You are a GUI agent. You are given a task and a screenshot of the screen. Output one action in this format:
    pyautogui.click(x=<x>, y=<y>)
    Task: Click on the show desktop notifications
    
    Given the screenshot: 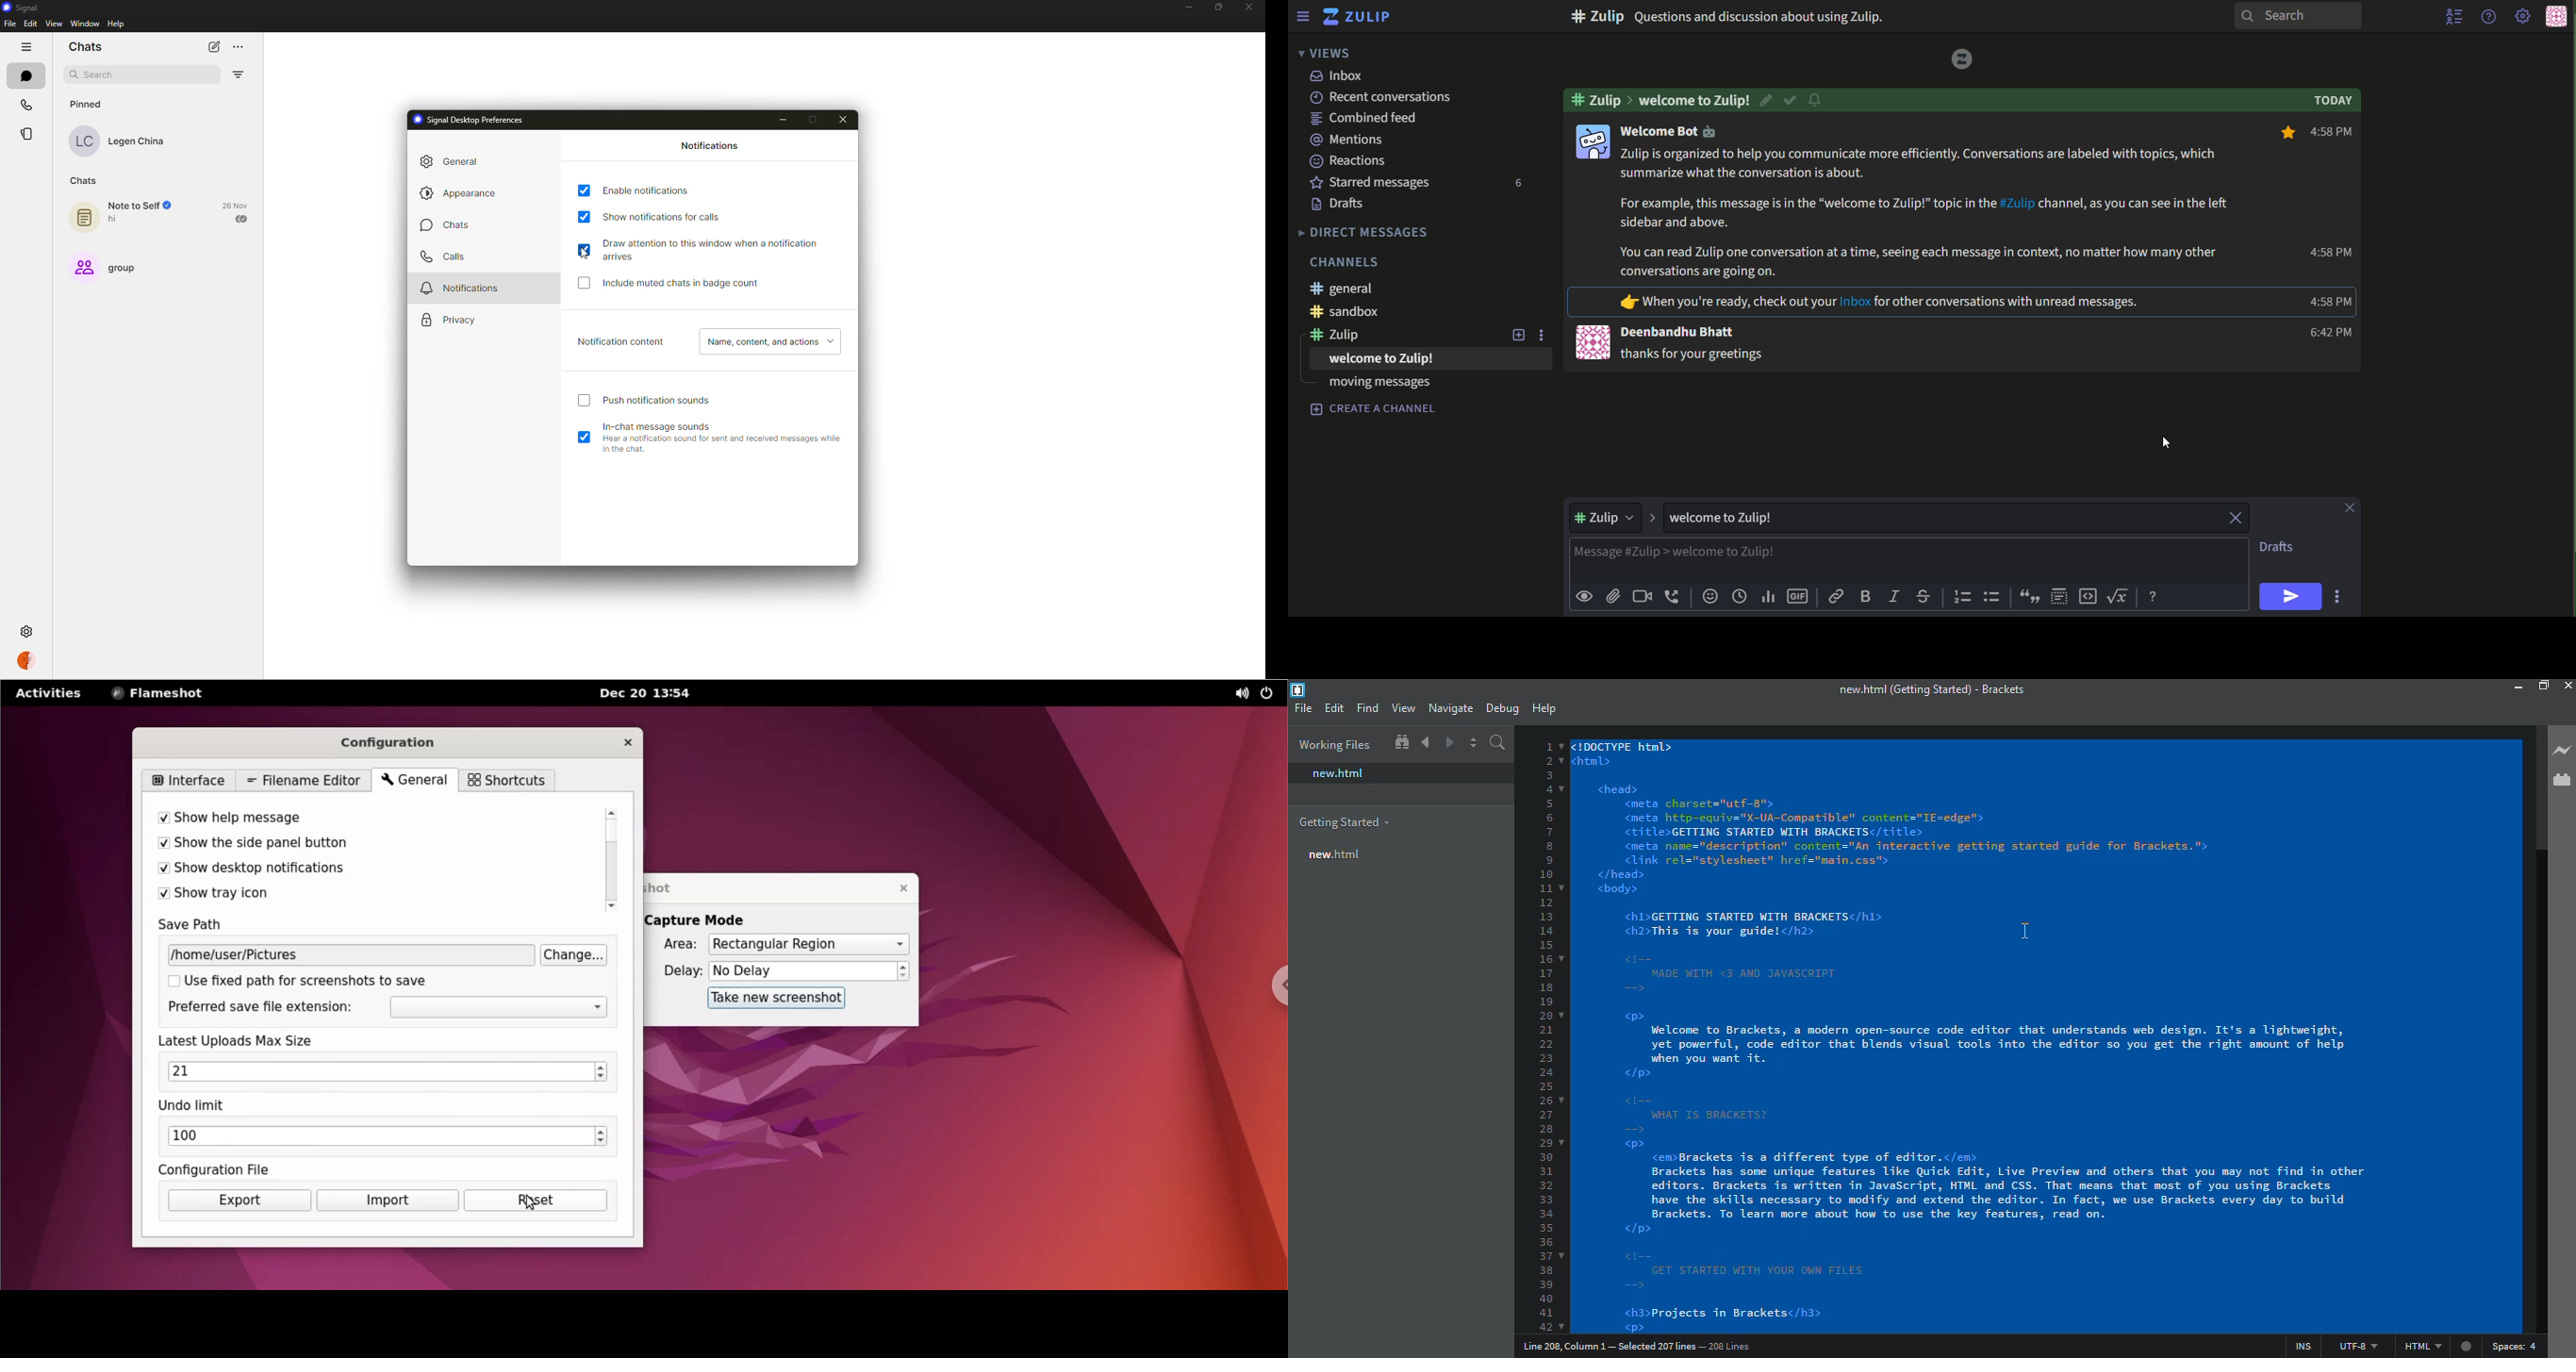 What is the action you would take?
    pyautogui.click(x=365, y=872)
    